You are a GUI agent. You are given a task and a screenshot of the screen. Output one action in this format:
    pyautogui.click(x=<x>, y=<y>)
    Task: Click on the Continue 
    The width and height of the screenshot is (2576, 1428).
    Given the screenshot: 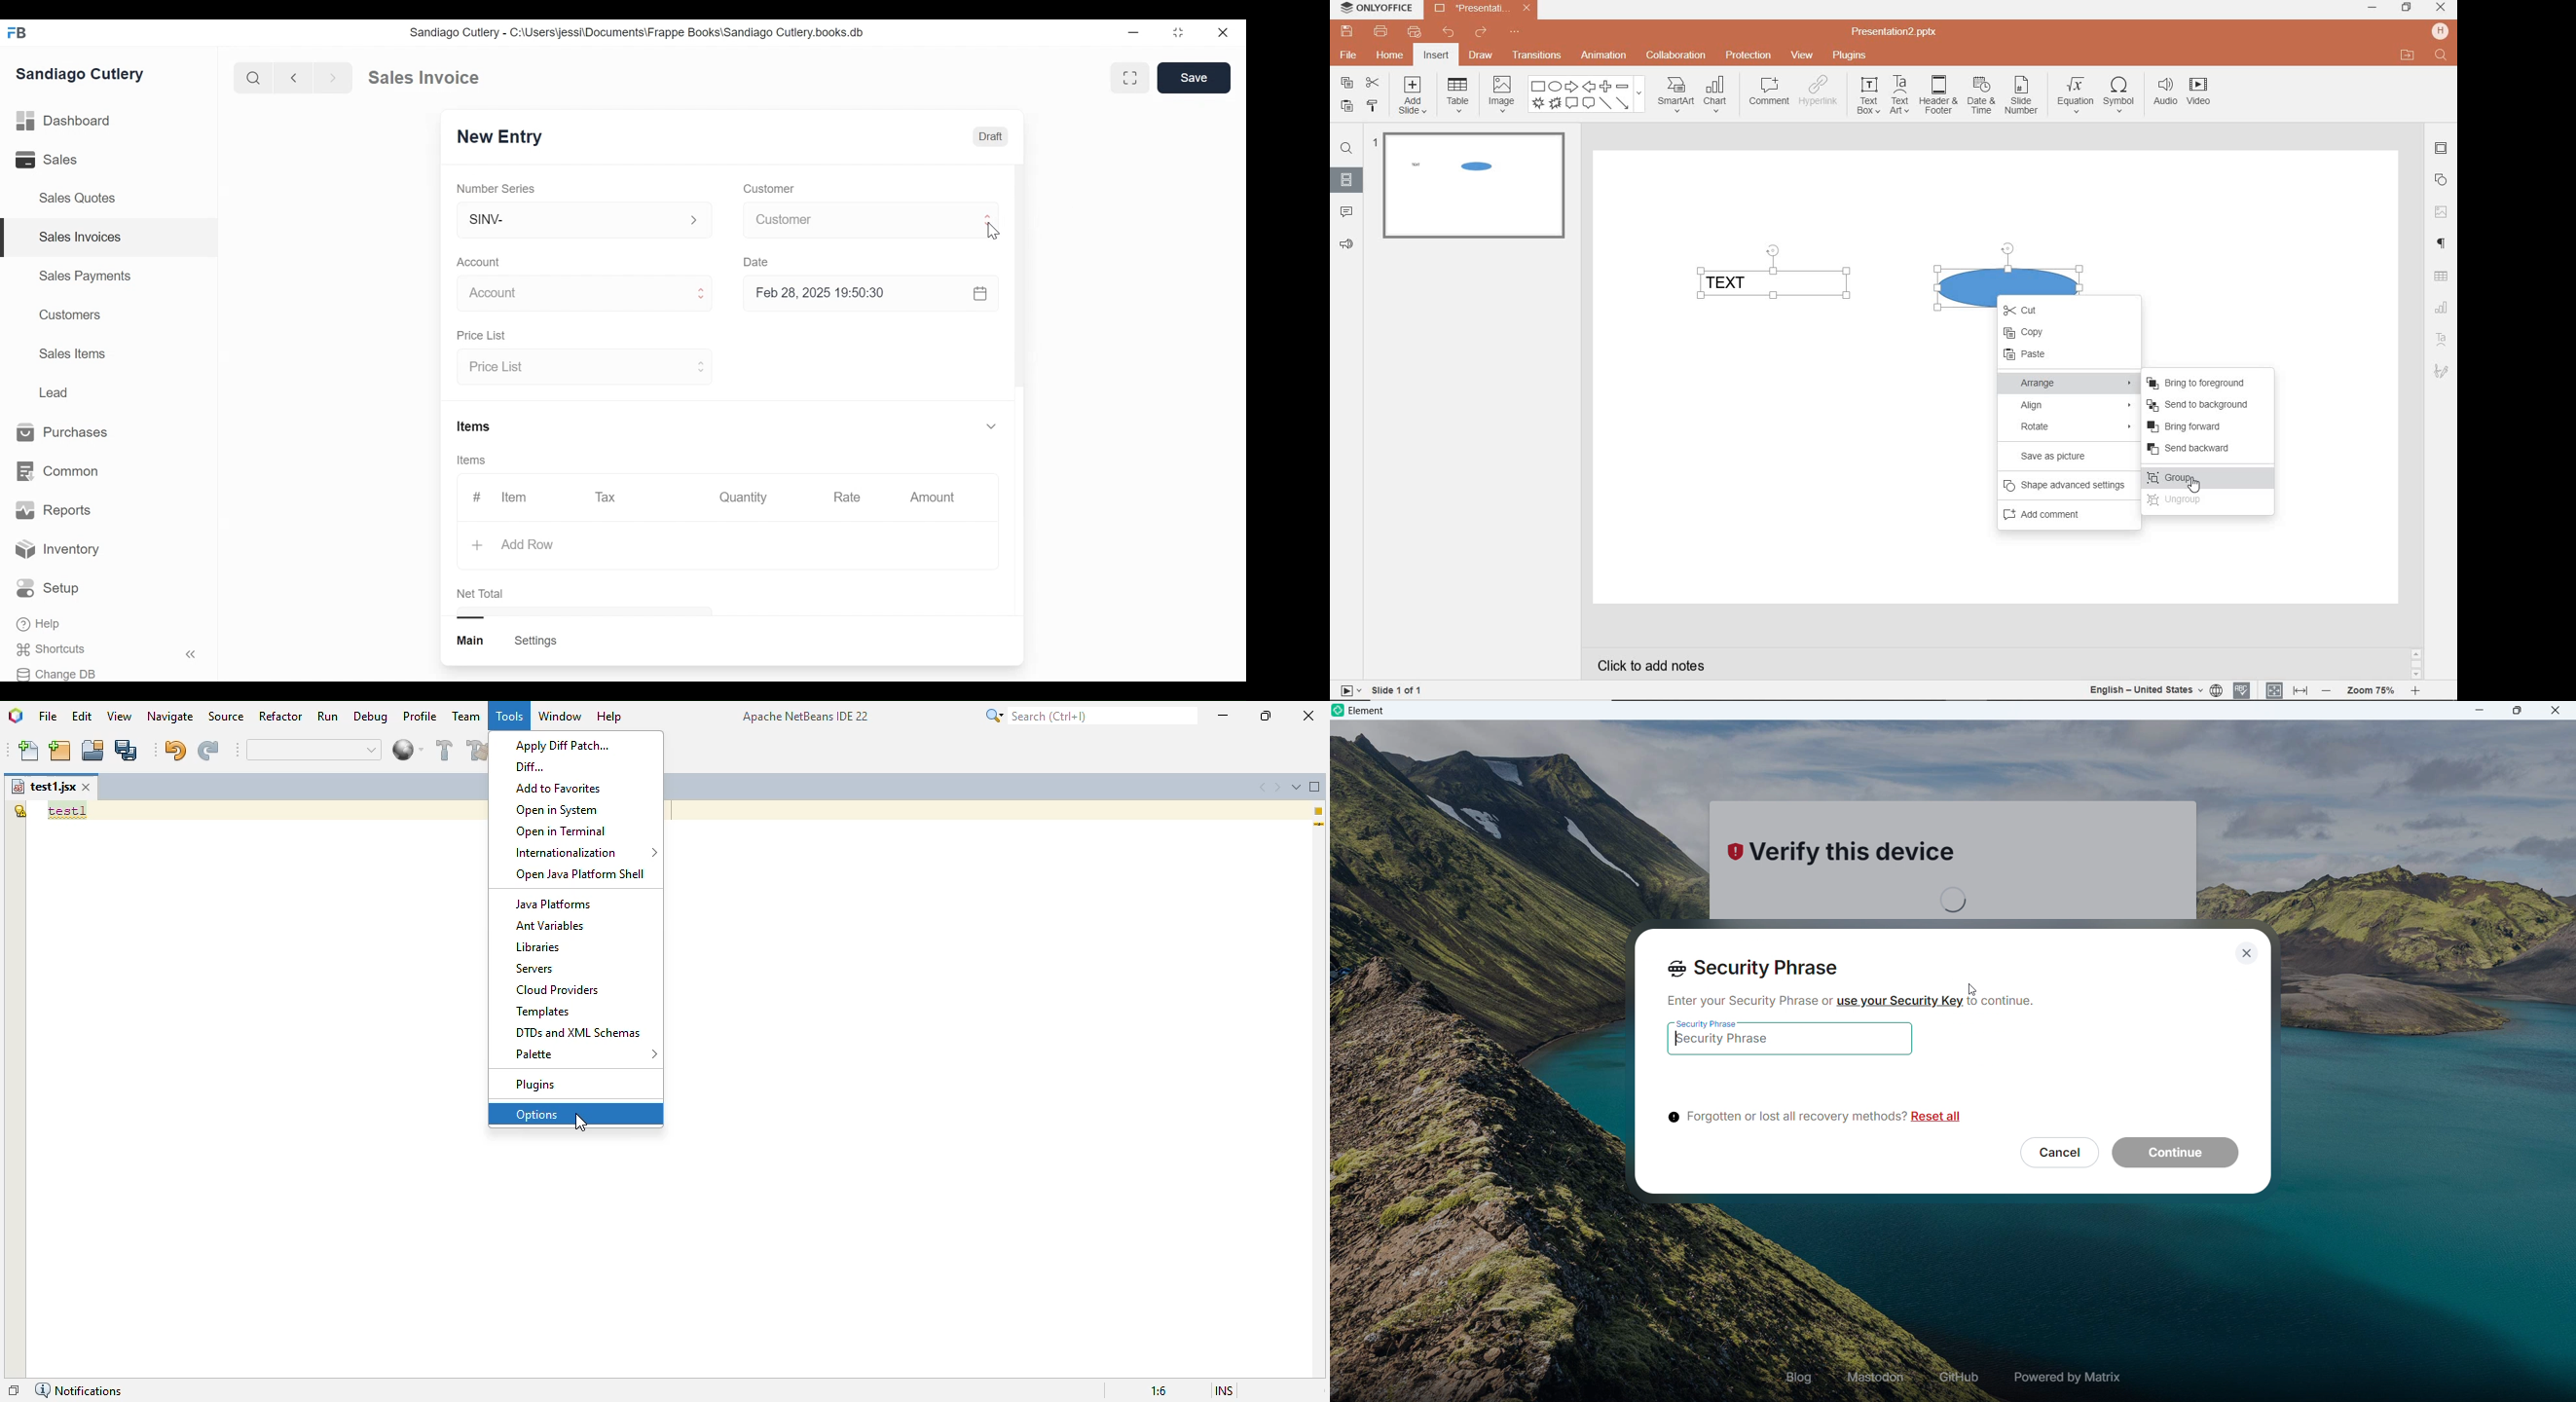 What is the action you would take?
    pyautogui.click(x=2174, y=1153)
    